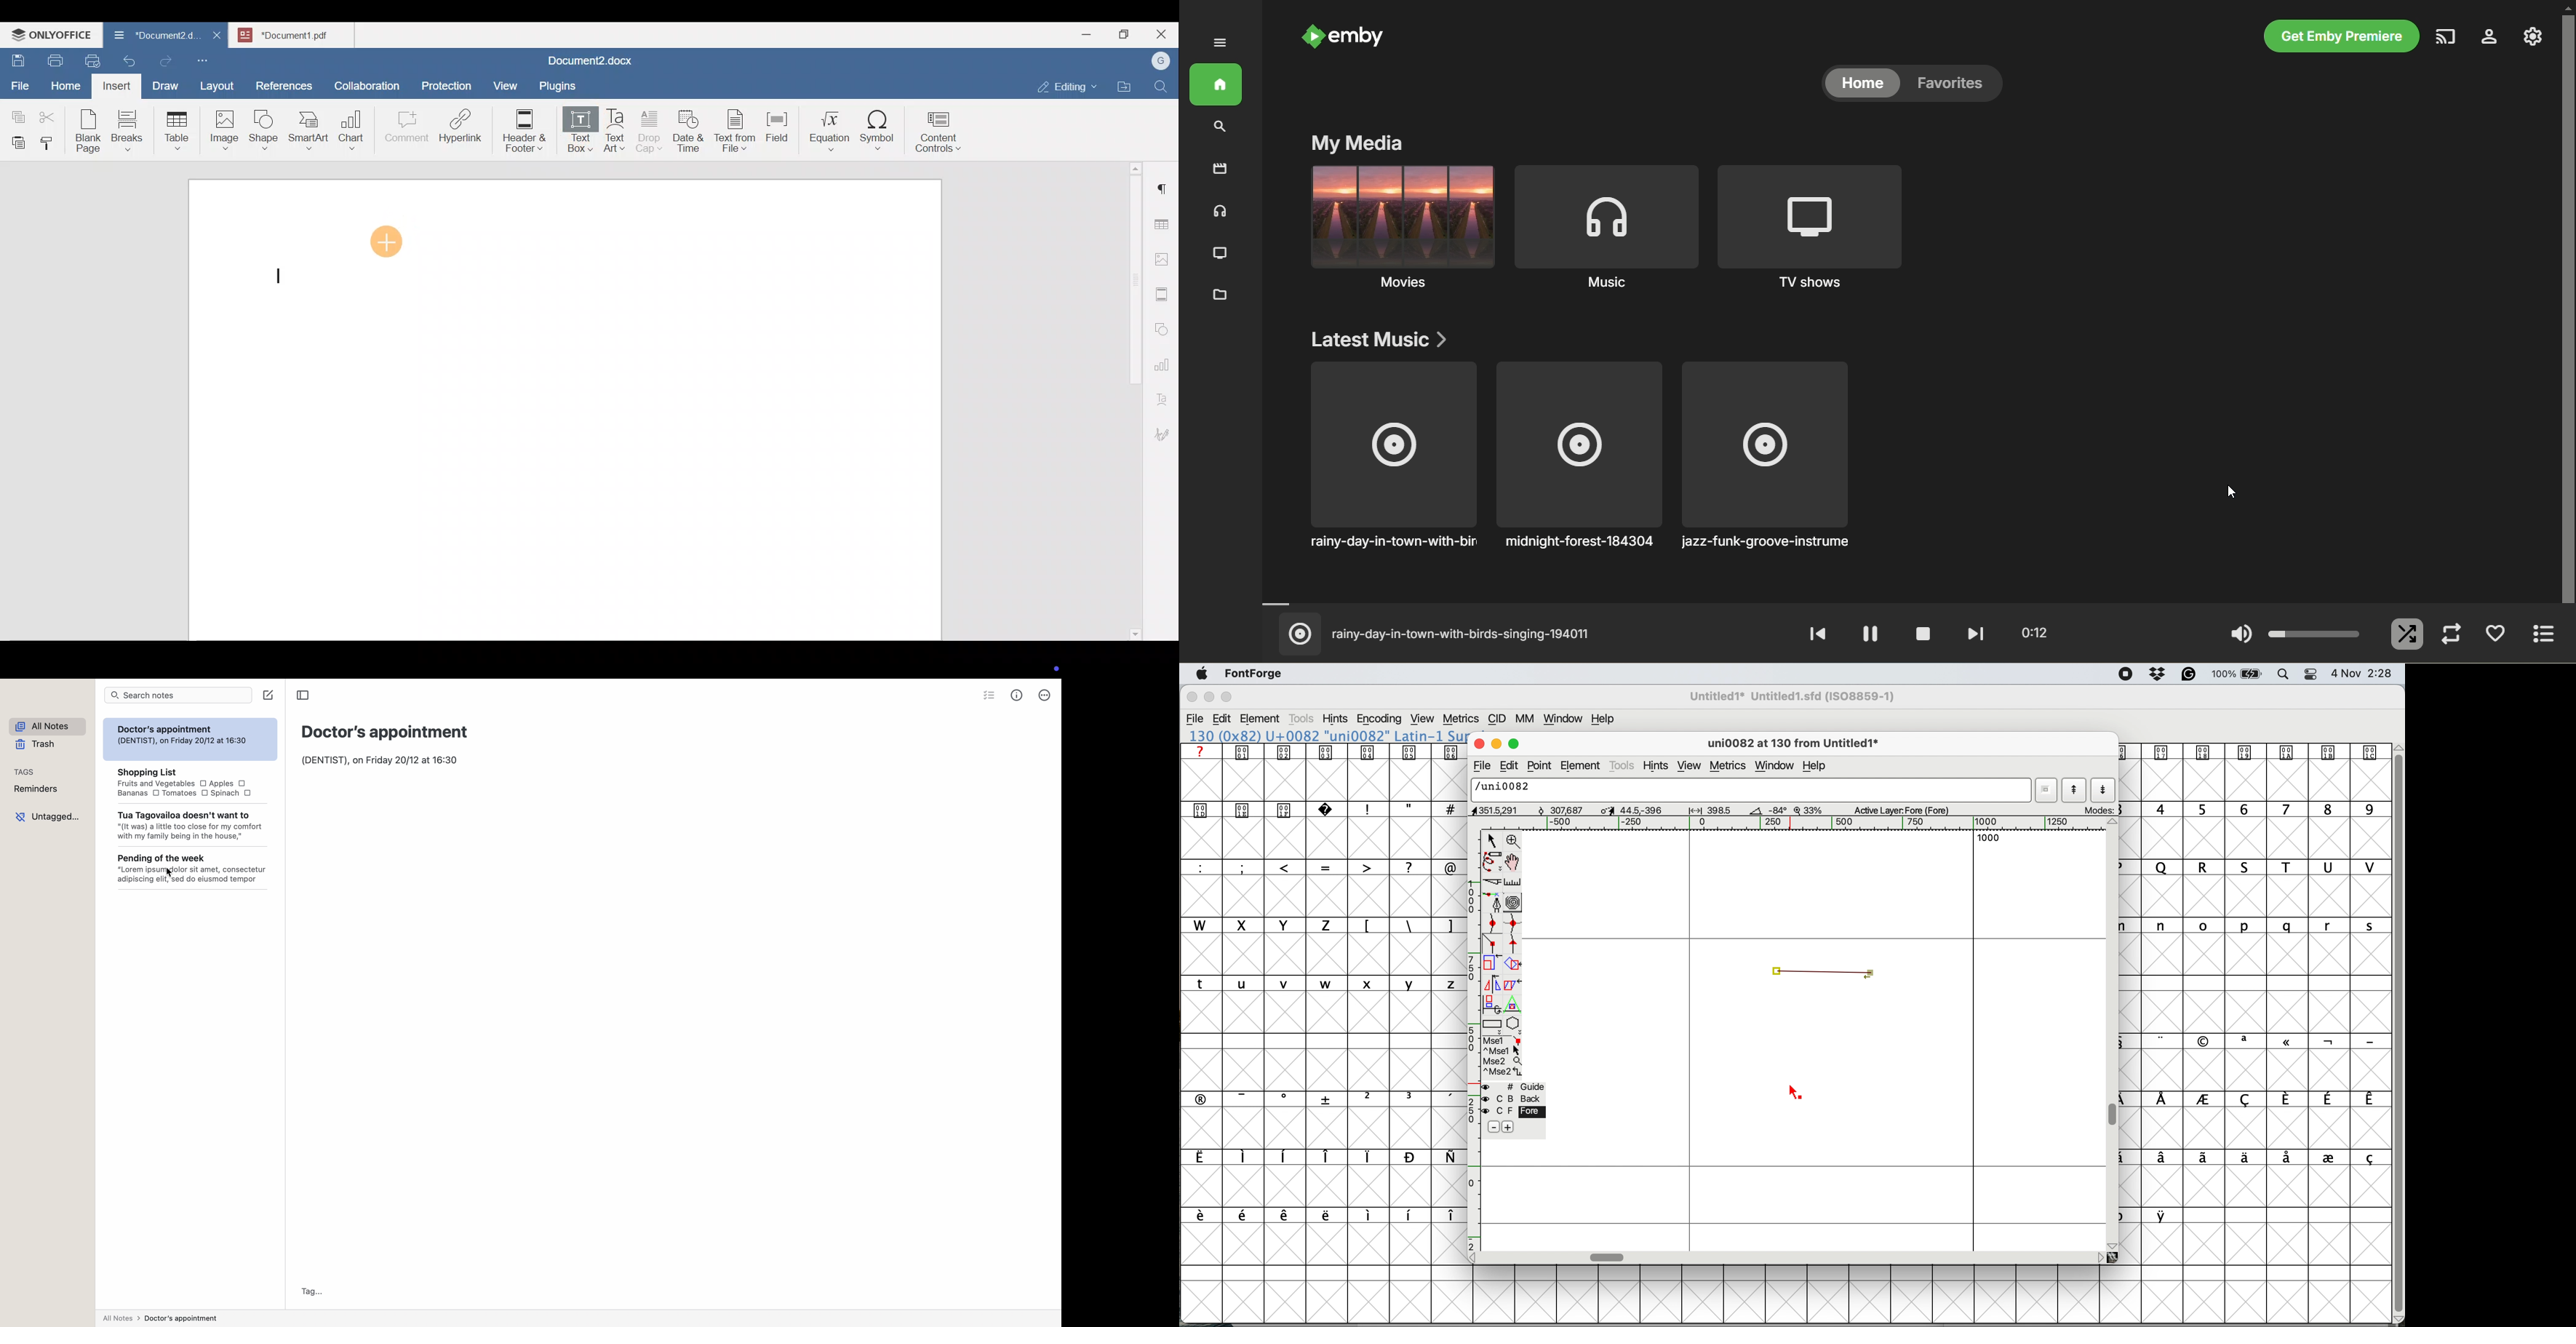 This screenshot has width=2576, height=1344. What do you see at coordinates (1215, 85) in the screenshot?
I see `home` at bounding box center [1215, 85].